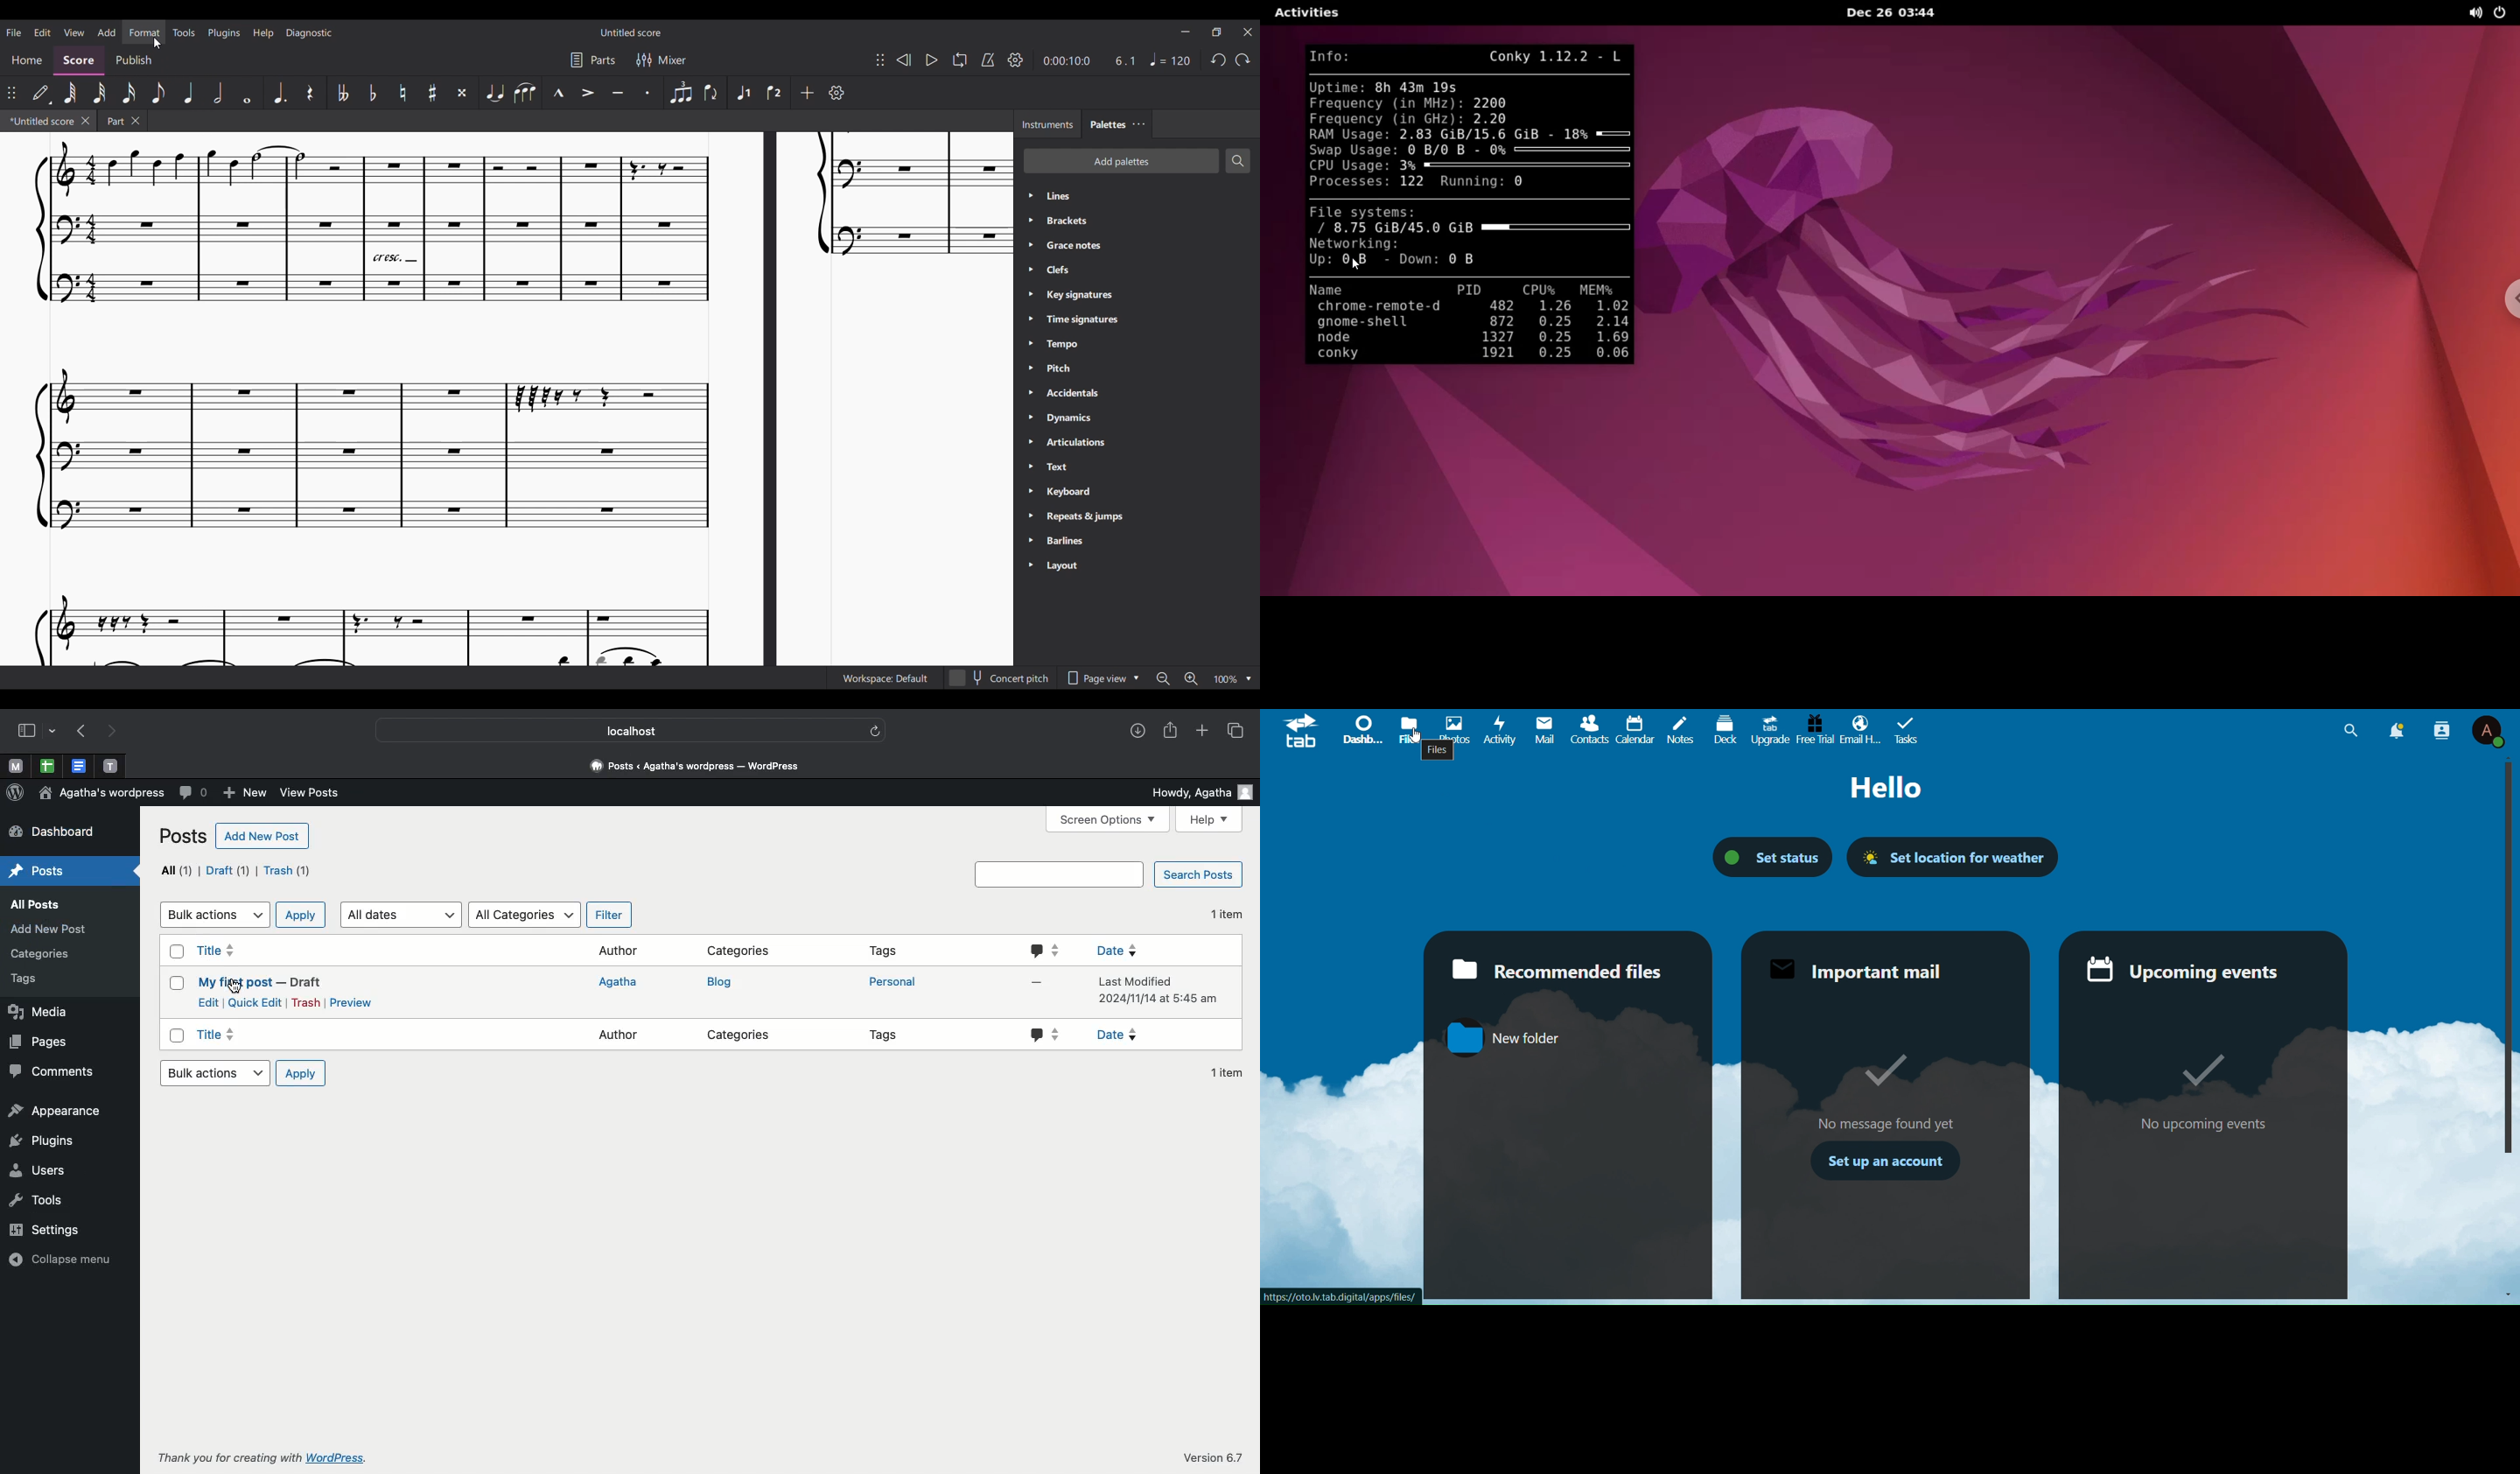 The width and height of the screenshot is (2520, 1484). Describe the element at coordinates (189, 93) in the screenshot. I see `Quarter note` at that location.